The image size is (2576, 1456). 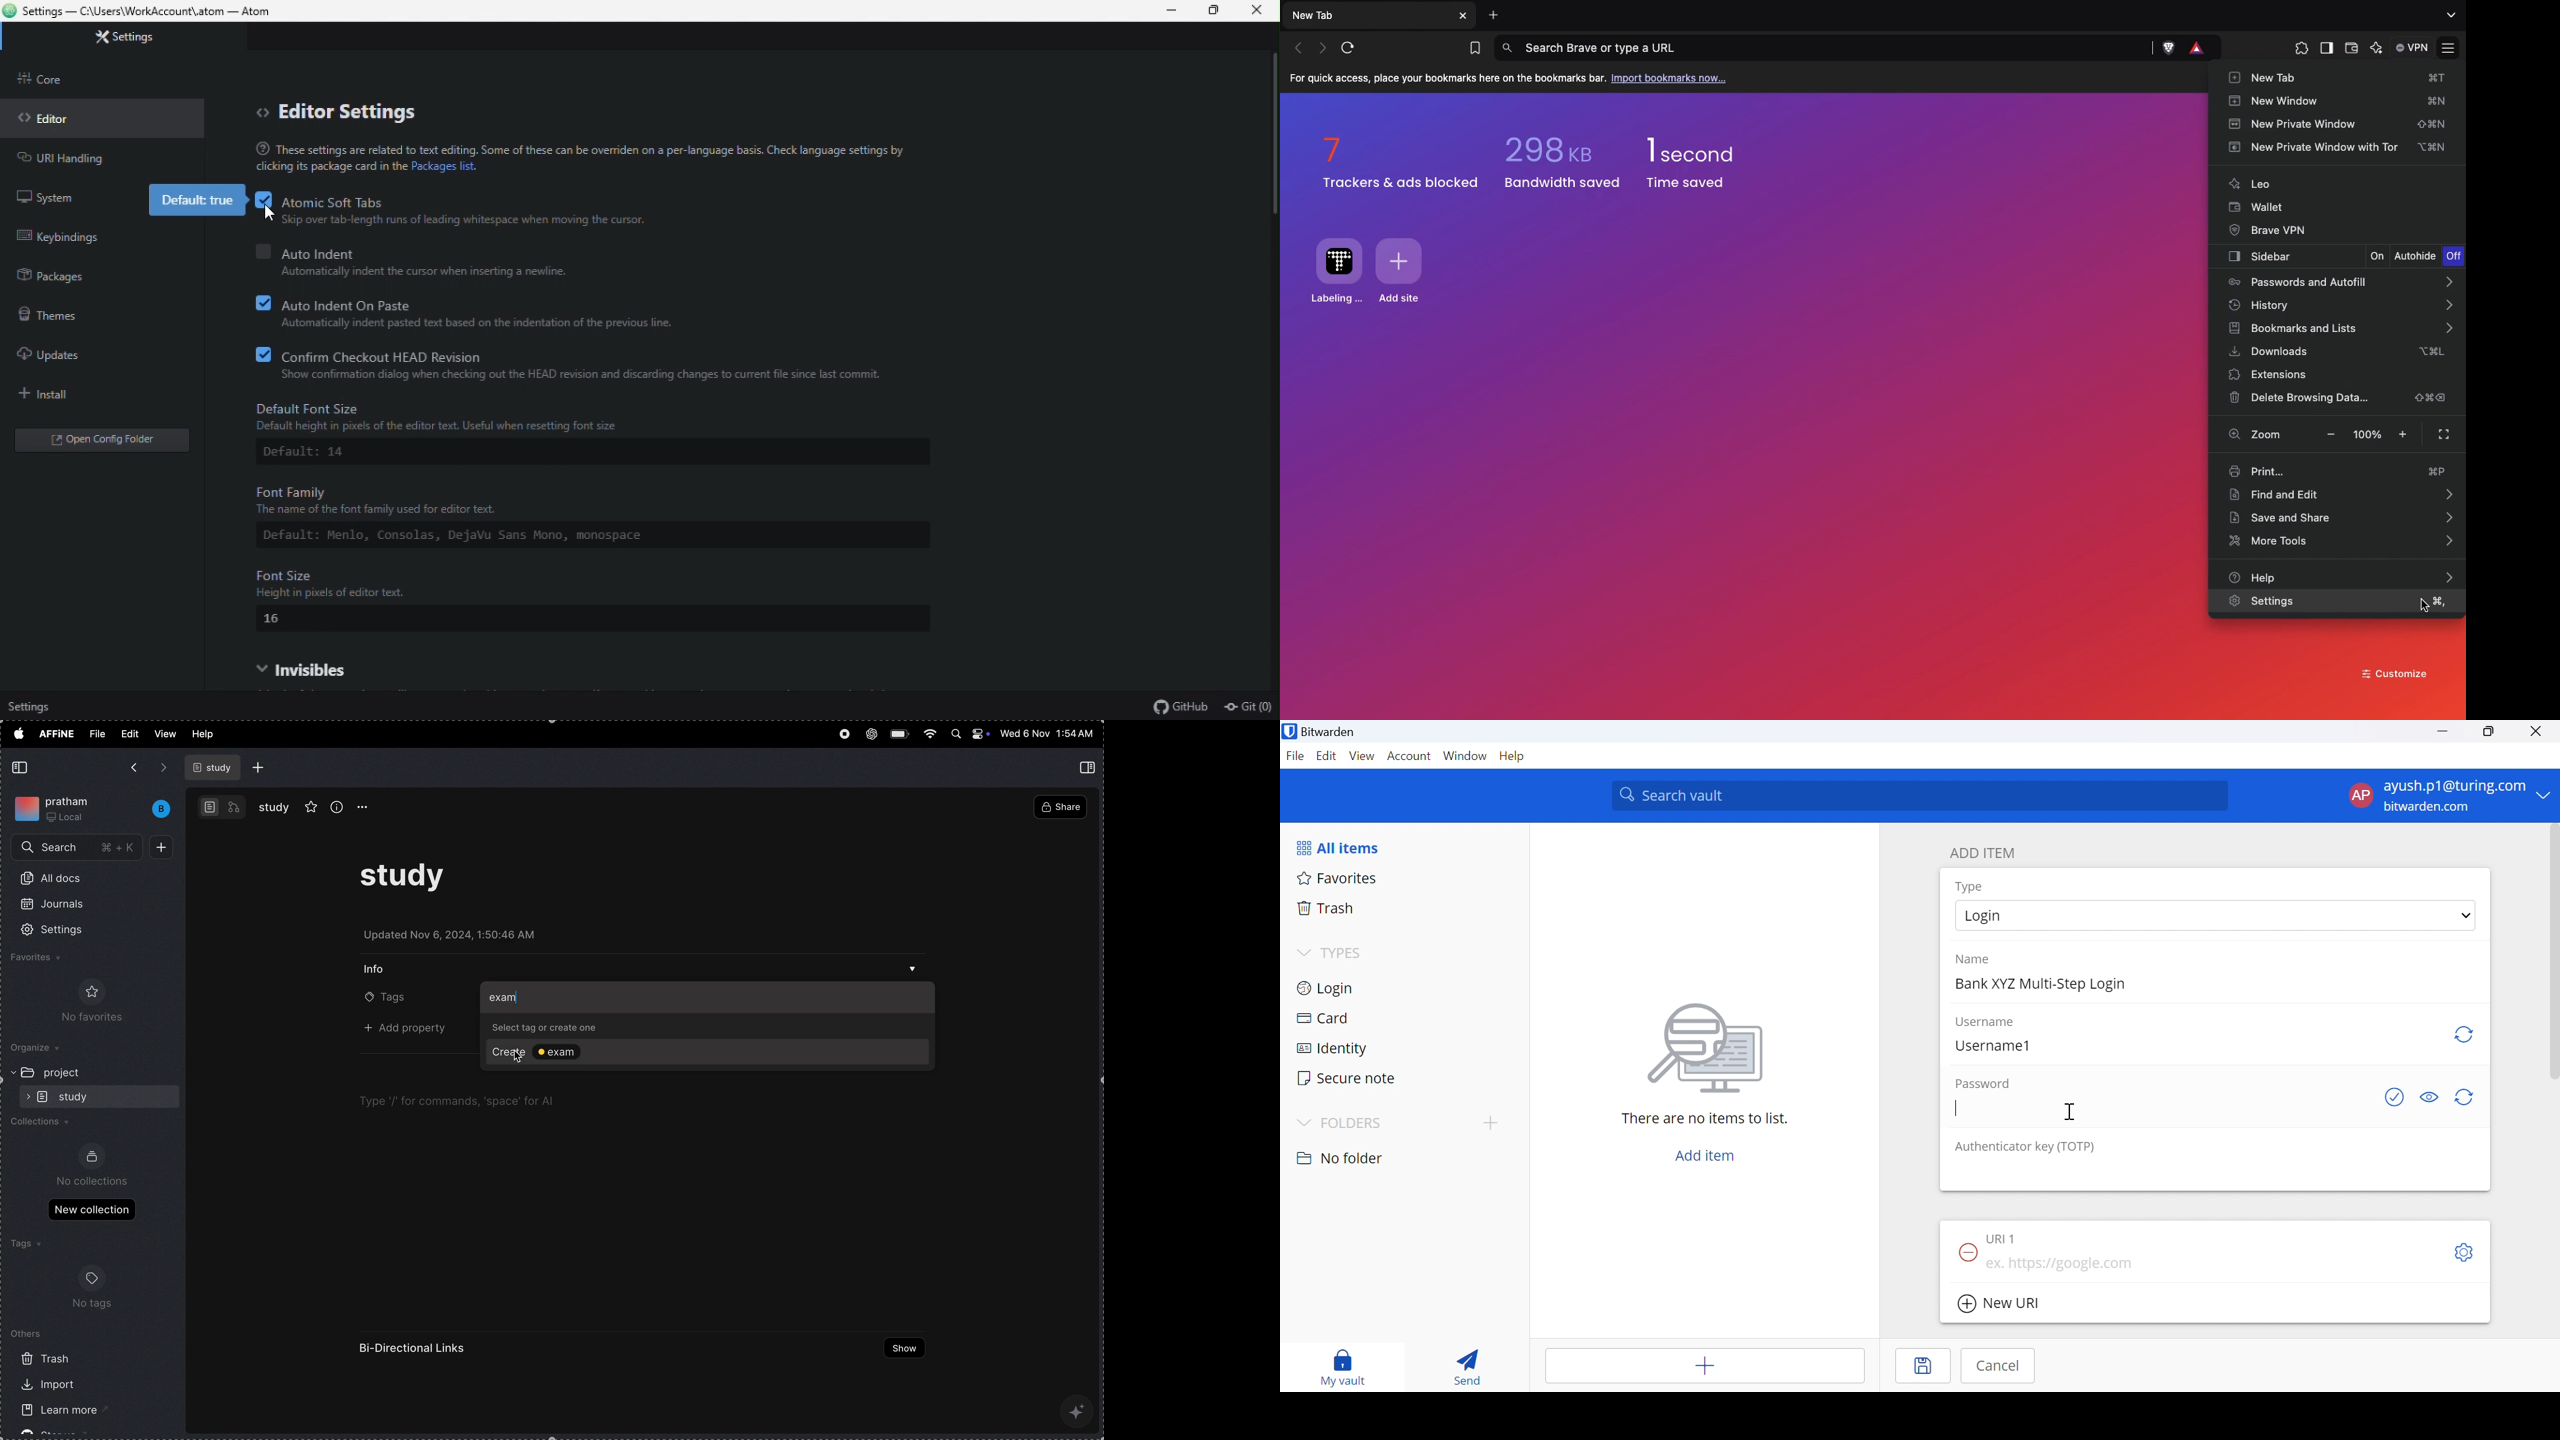 I want to click on file, so click(x=98, y=734).